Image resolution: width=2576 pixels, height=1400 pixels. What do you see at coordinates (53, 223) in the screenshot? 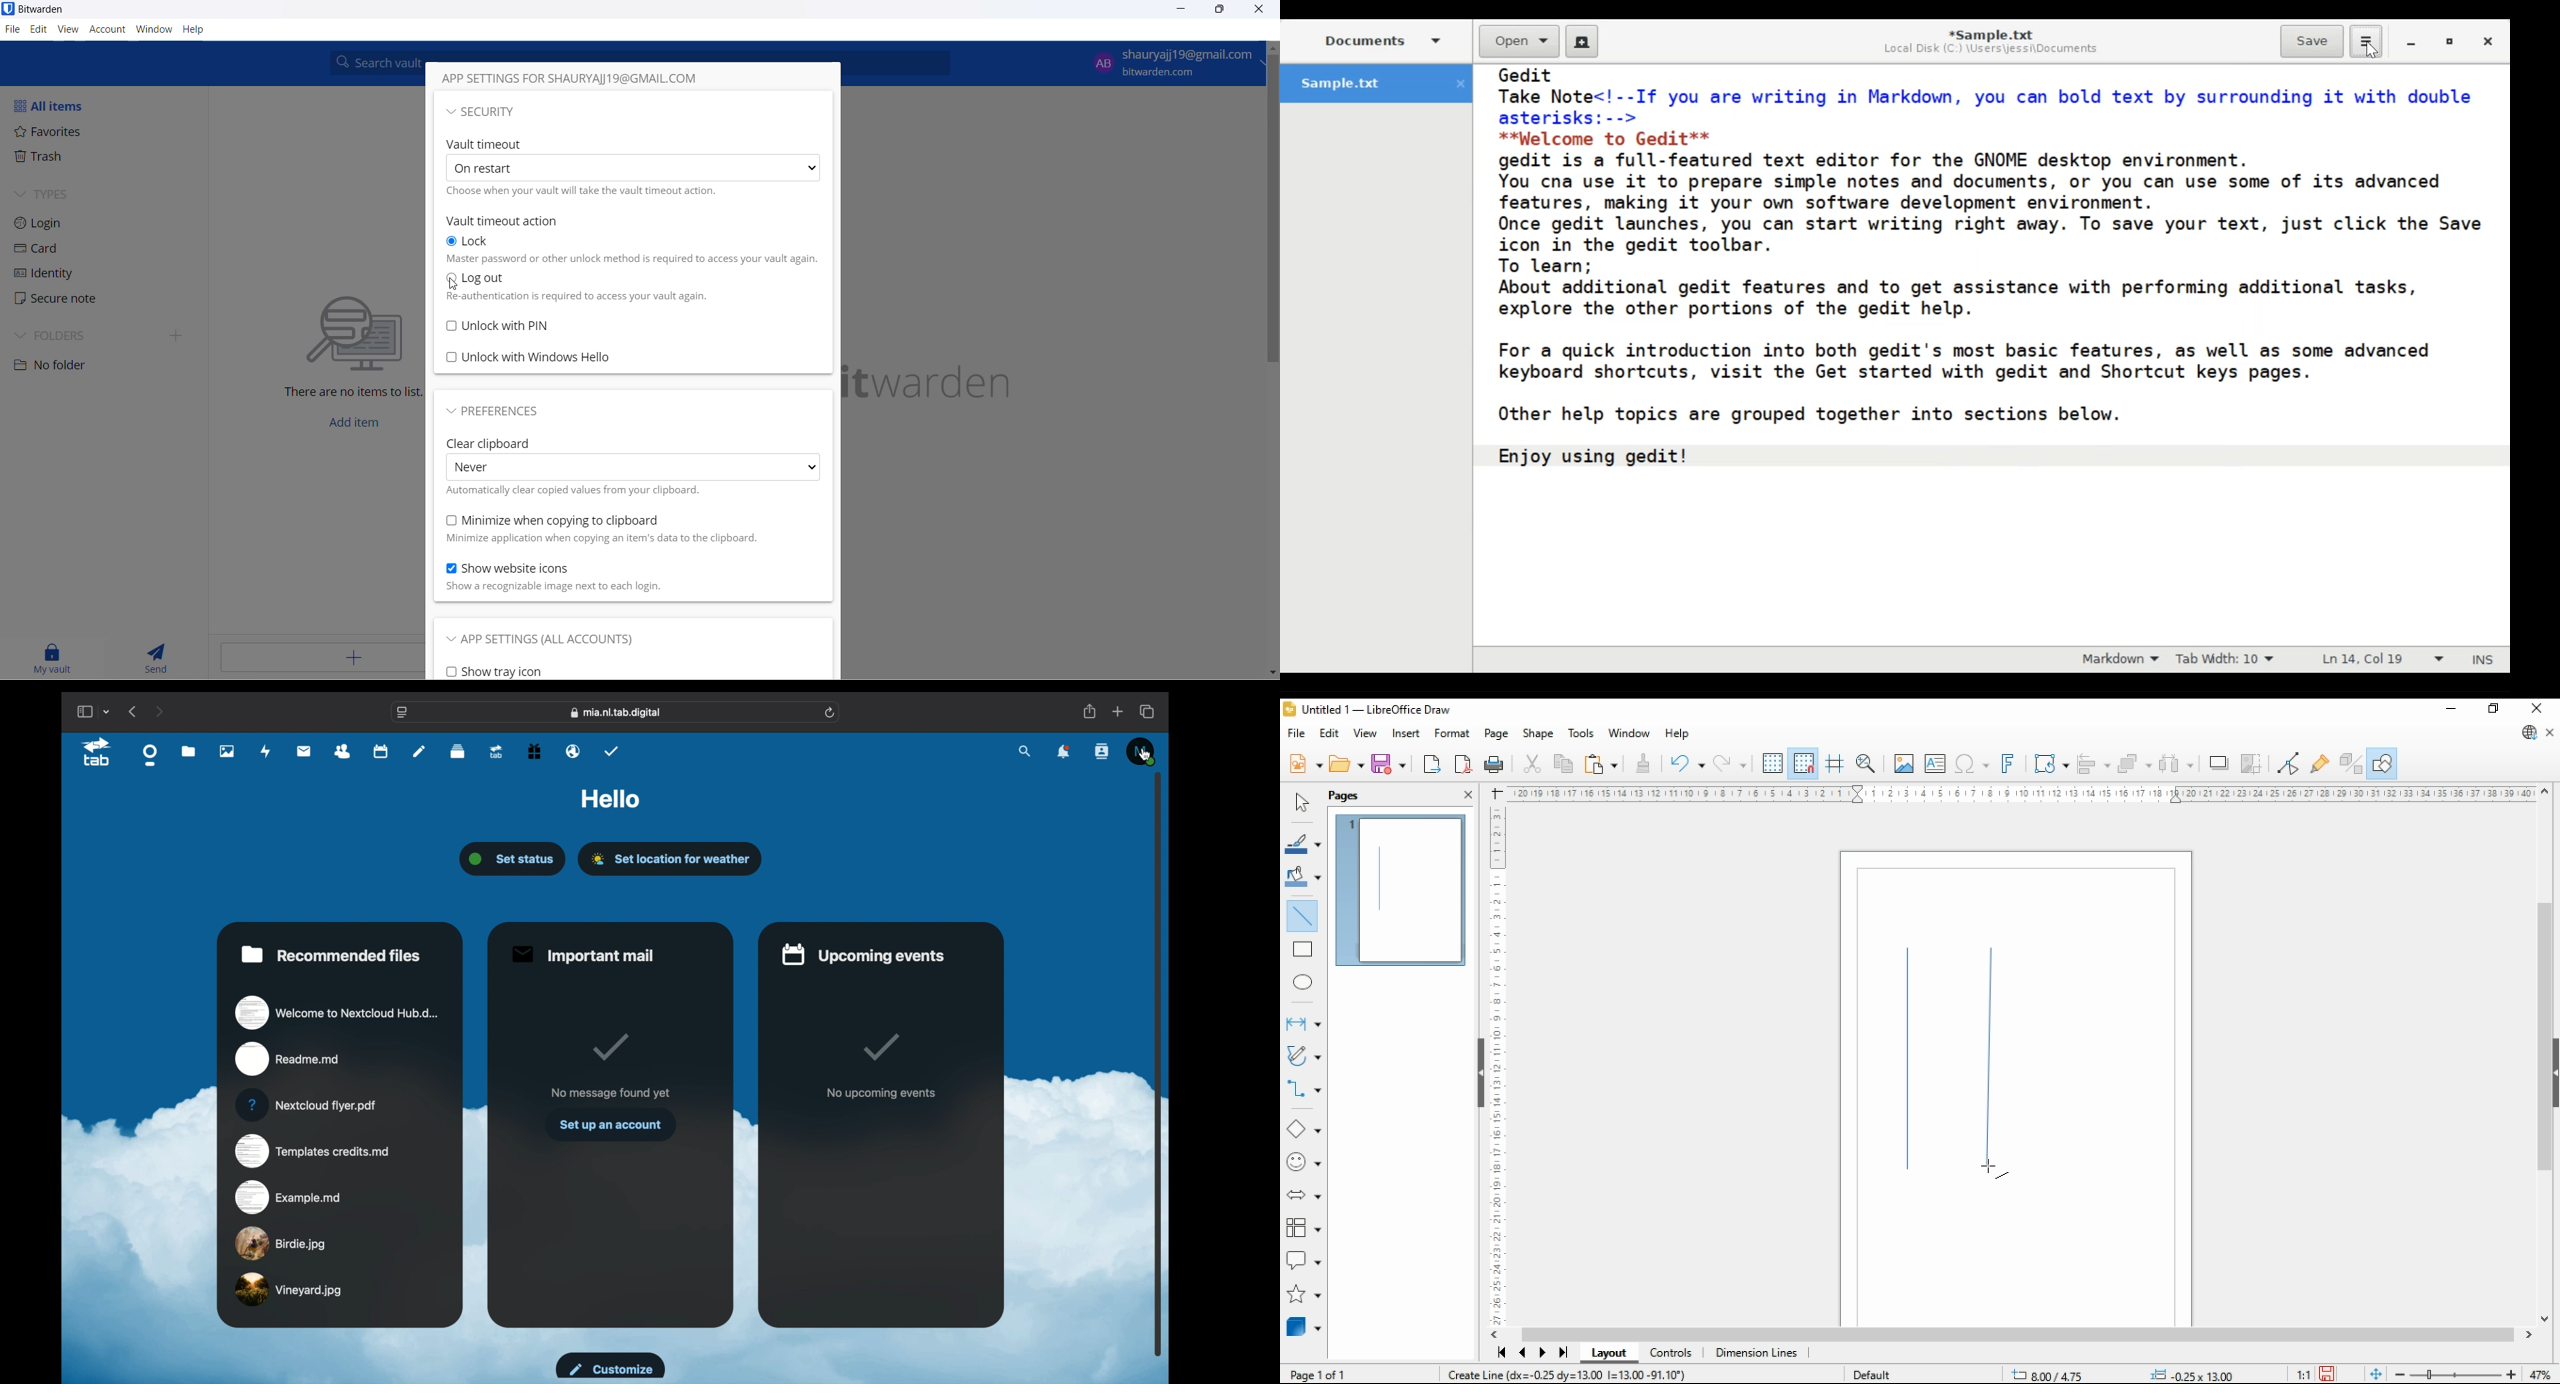
I see `Login` at bounding box center [53, 223].